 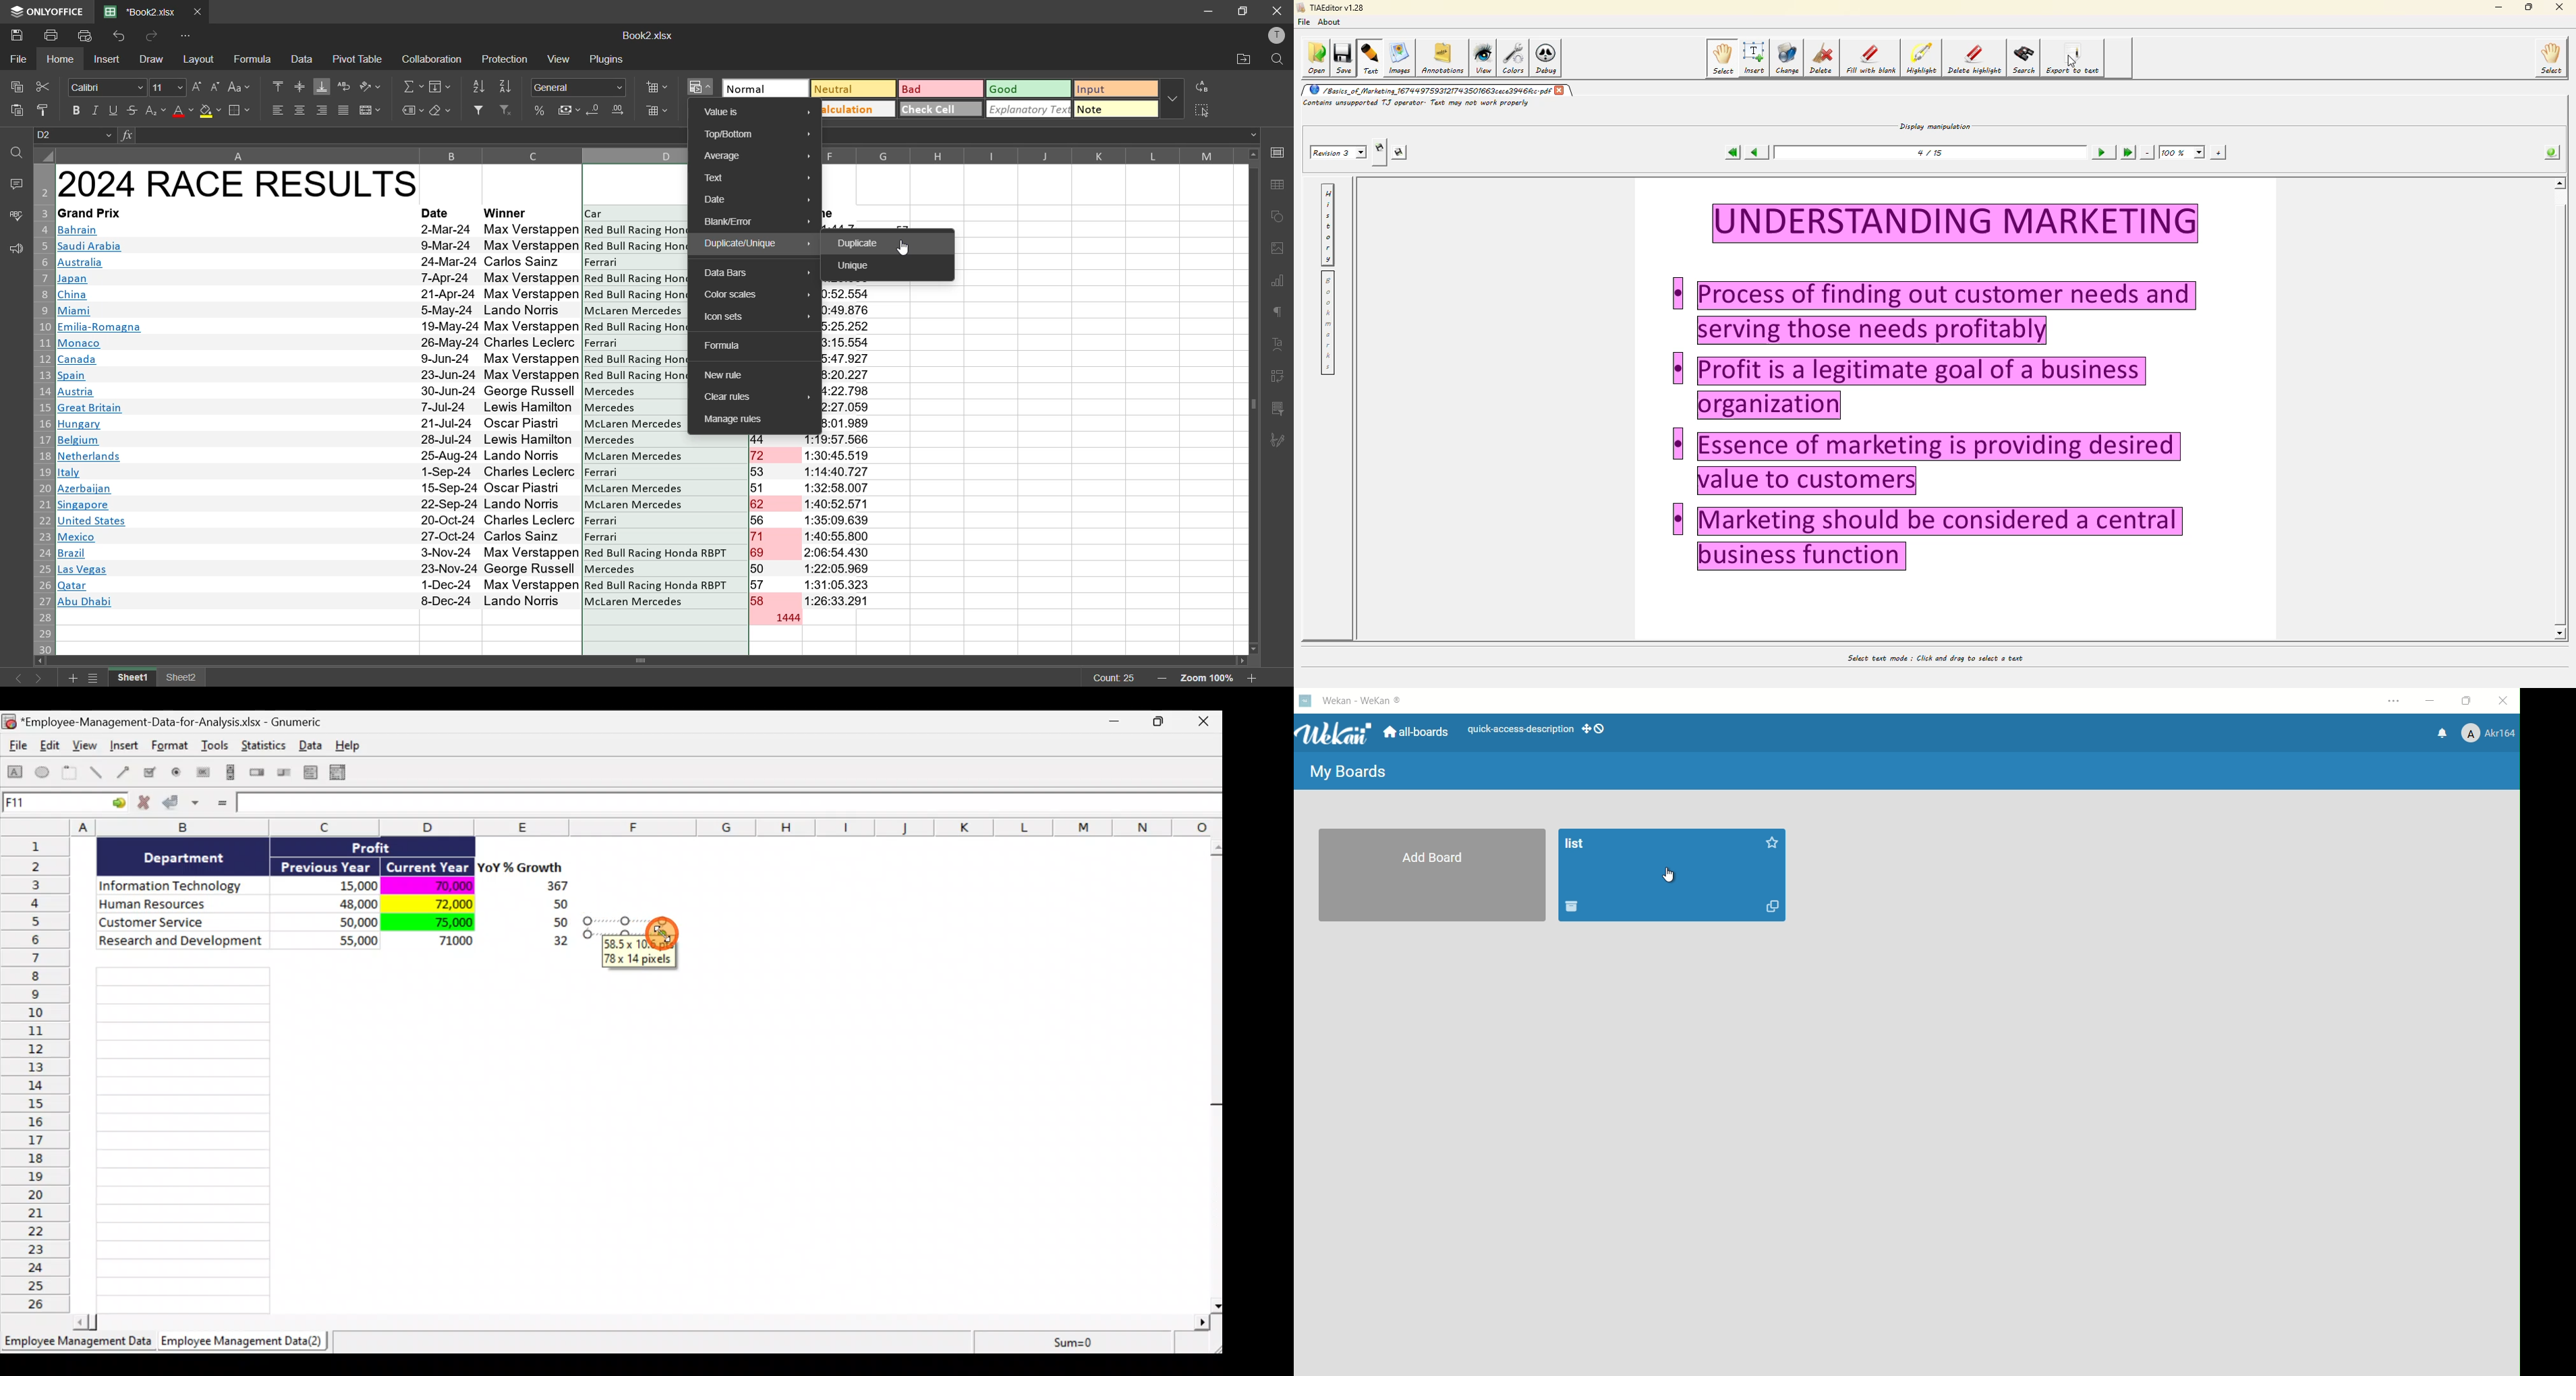 I want to click on add board, so click(x=1433, y=858).